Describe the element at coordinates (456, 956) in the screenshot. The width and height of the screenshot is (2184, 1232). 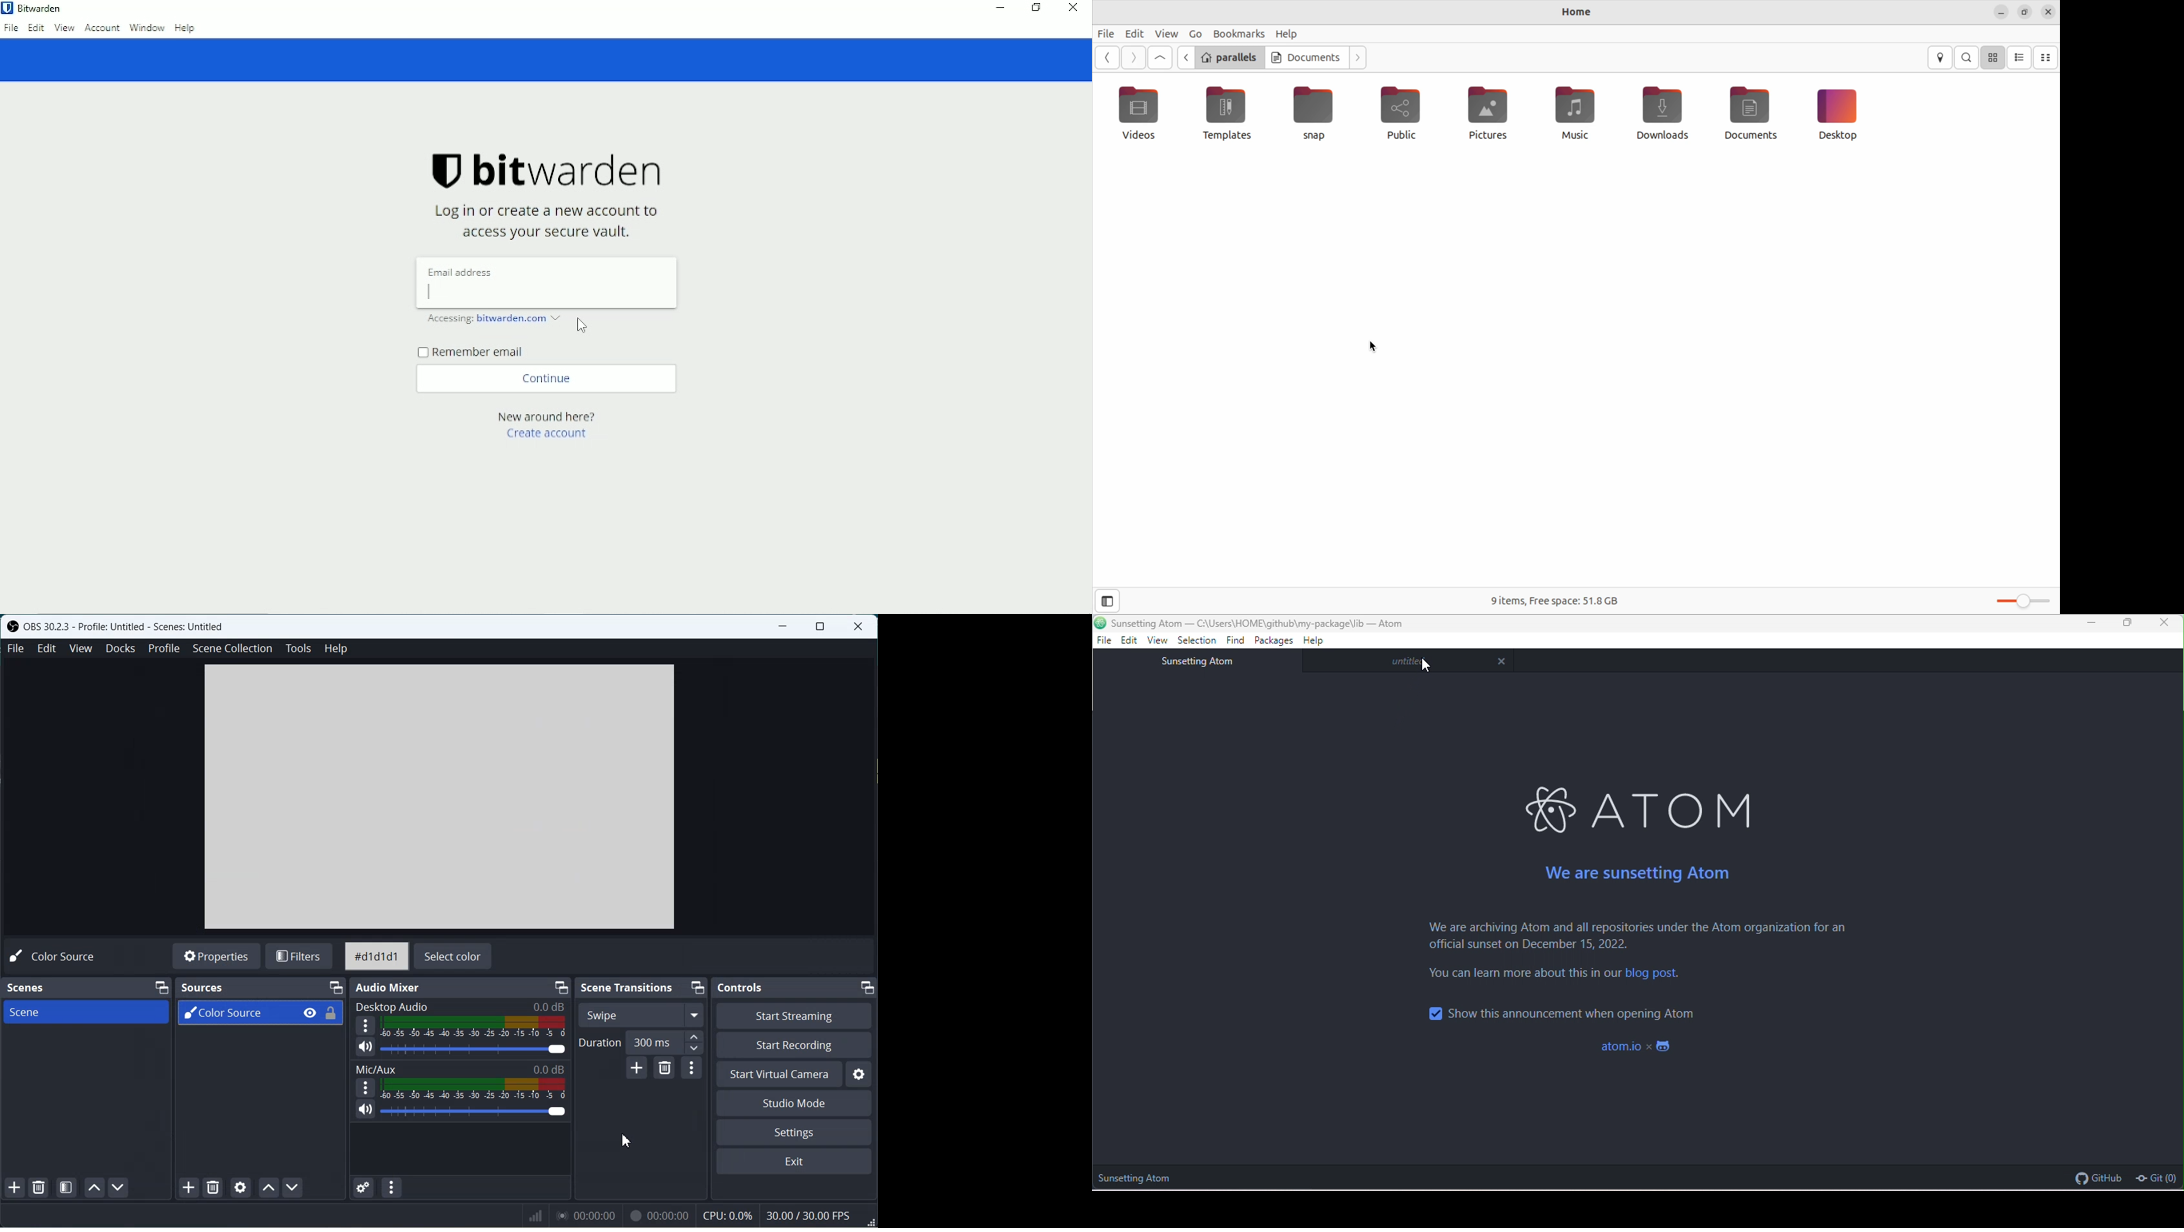
I see `Select color` at that location.